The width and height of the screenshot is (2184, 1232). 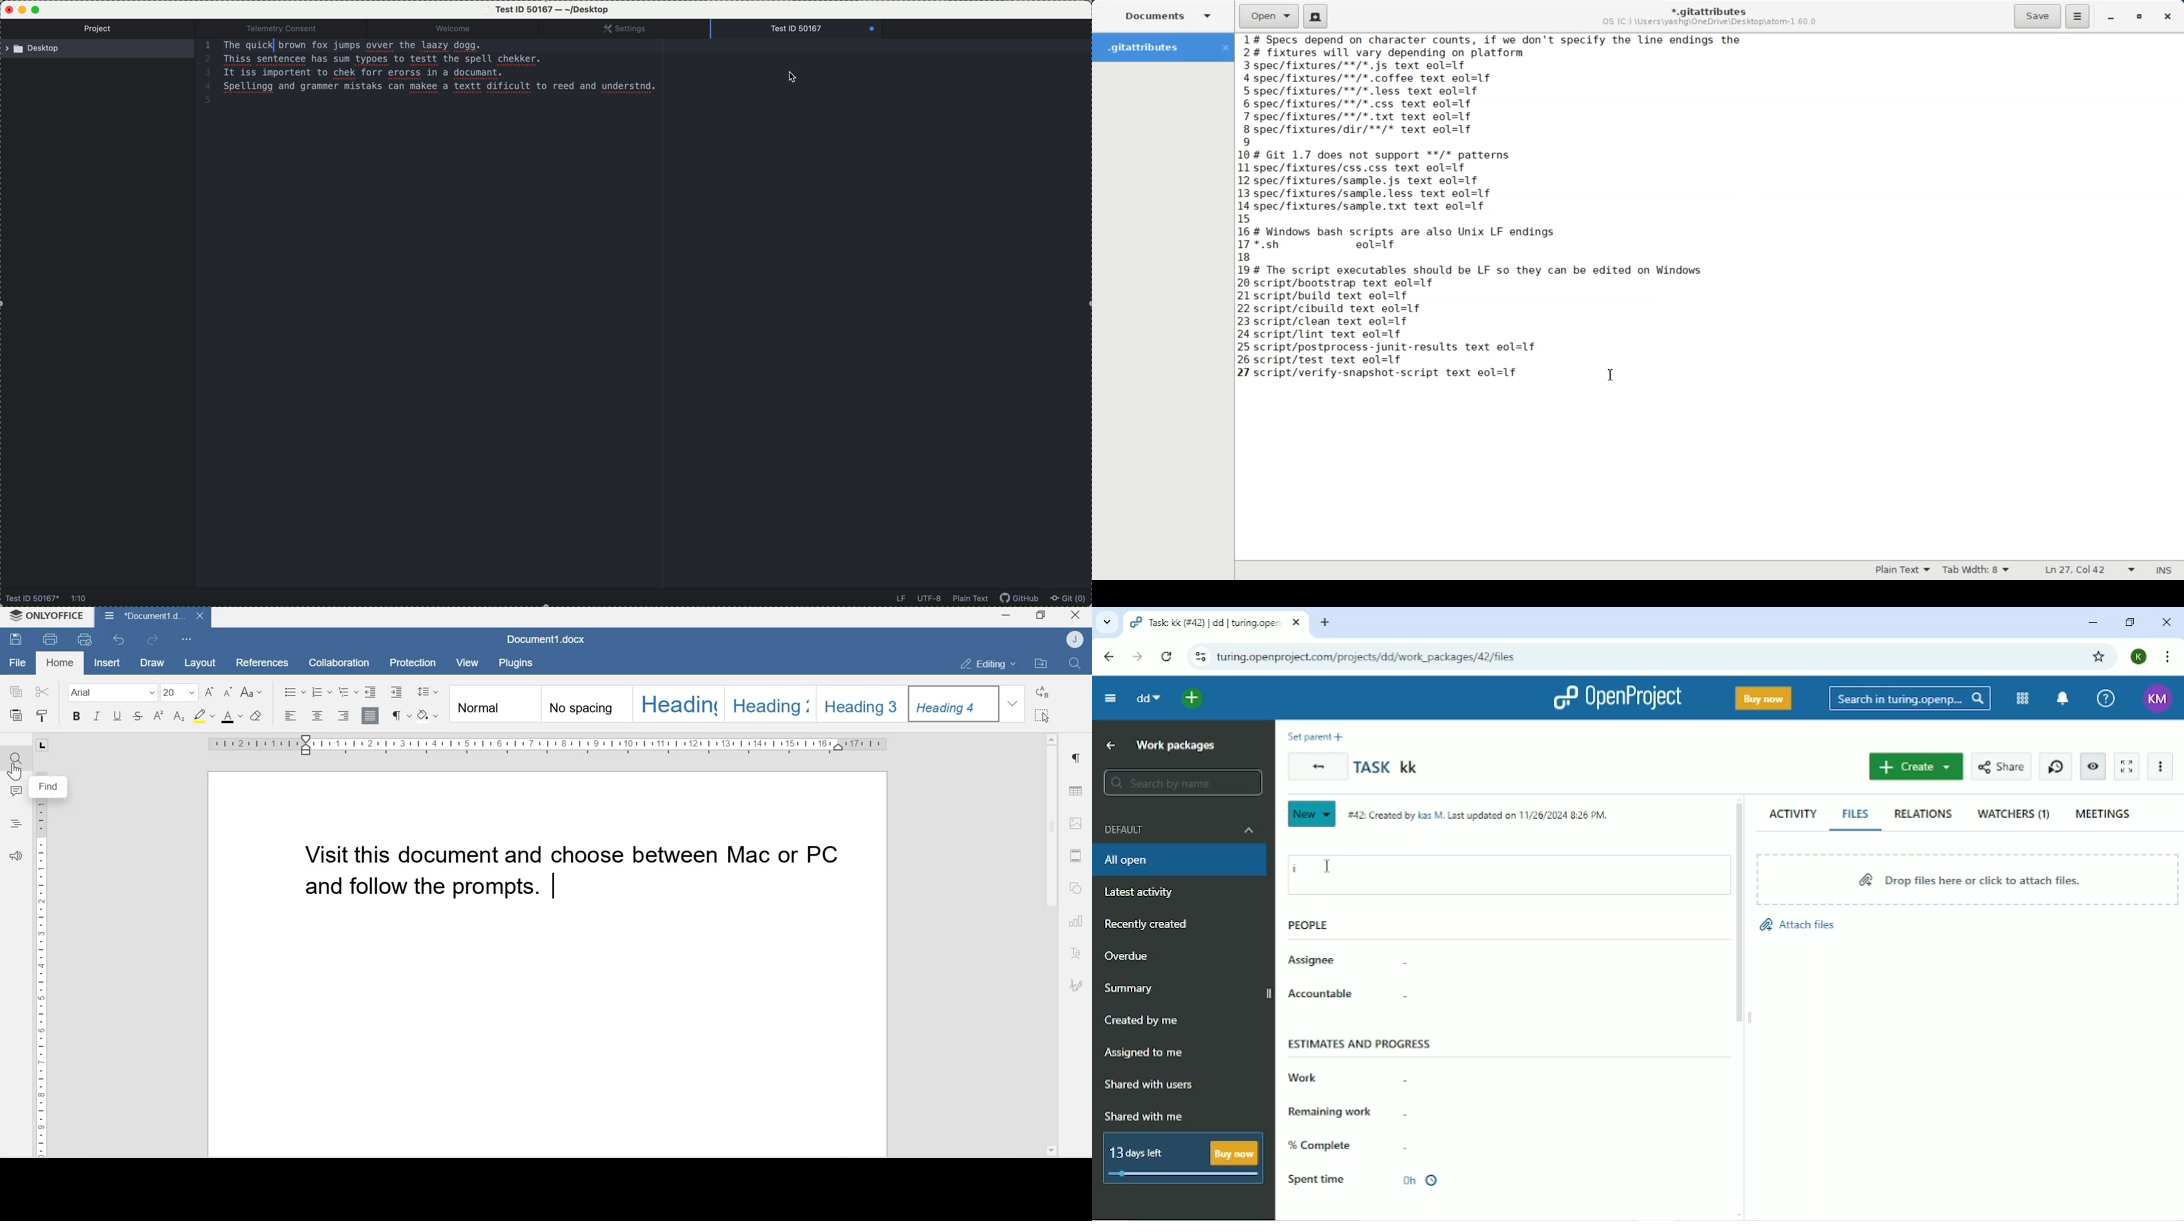 I want to click on Print file, so click(x=51, y=638).